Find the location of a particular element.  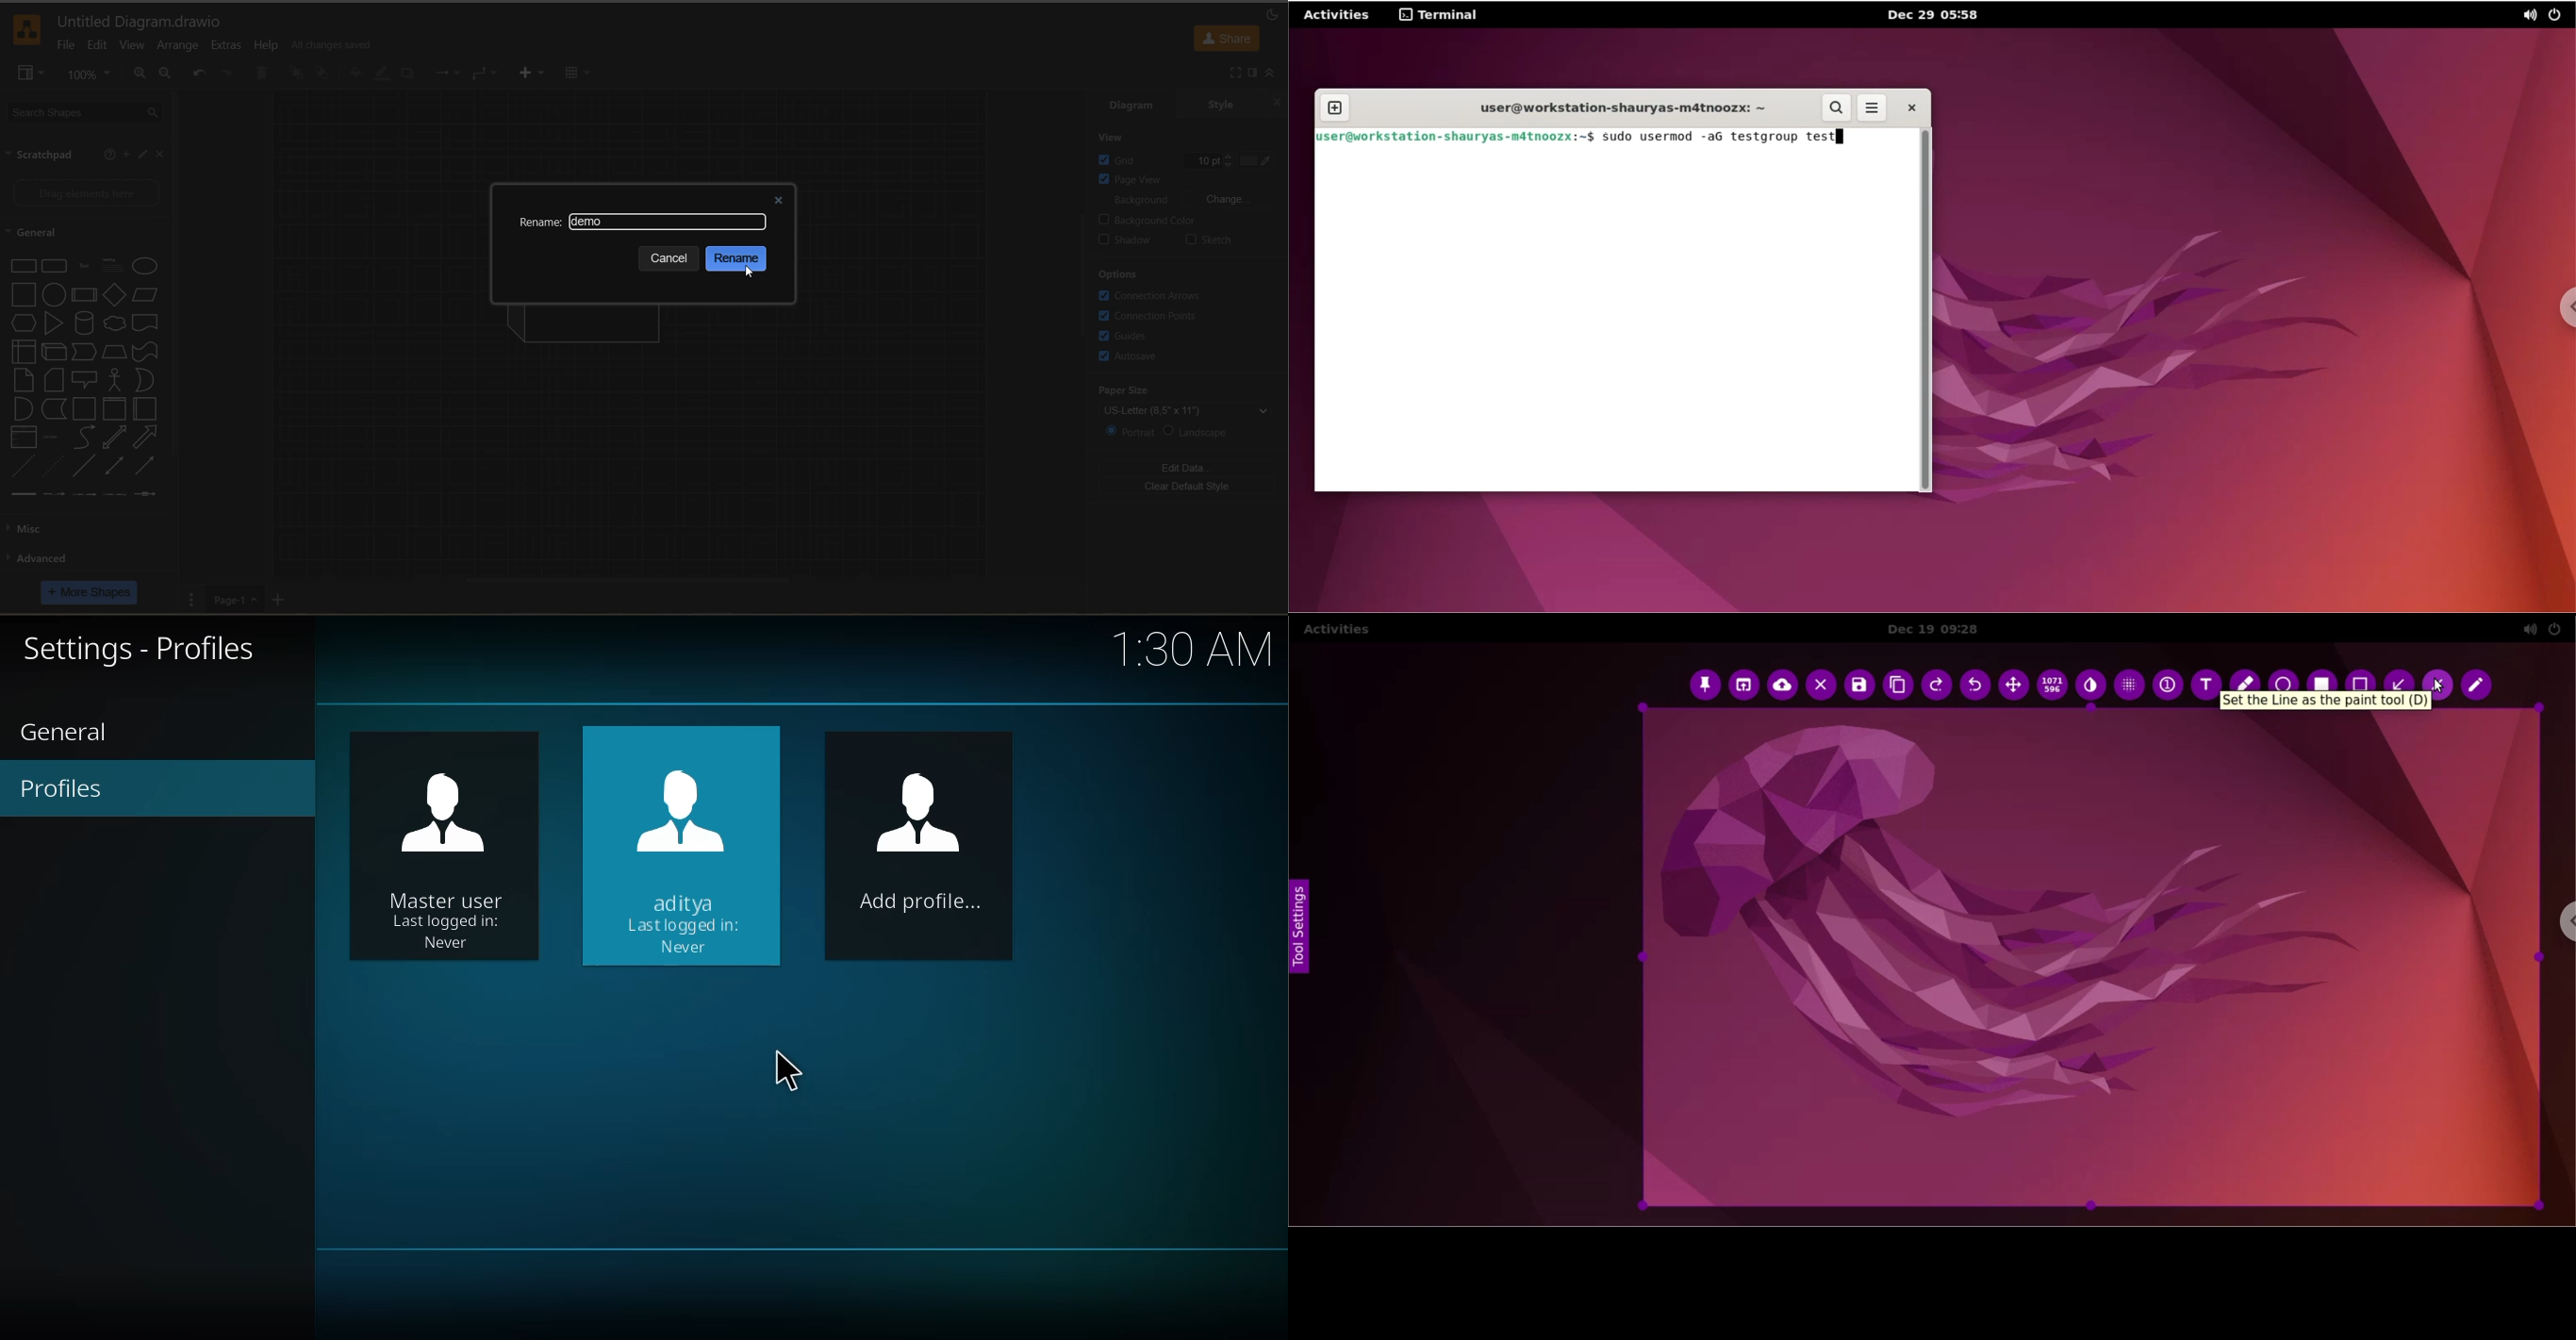

user is located at coordinates (446, 862).